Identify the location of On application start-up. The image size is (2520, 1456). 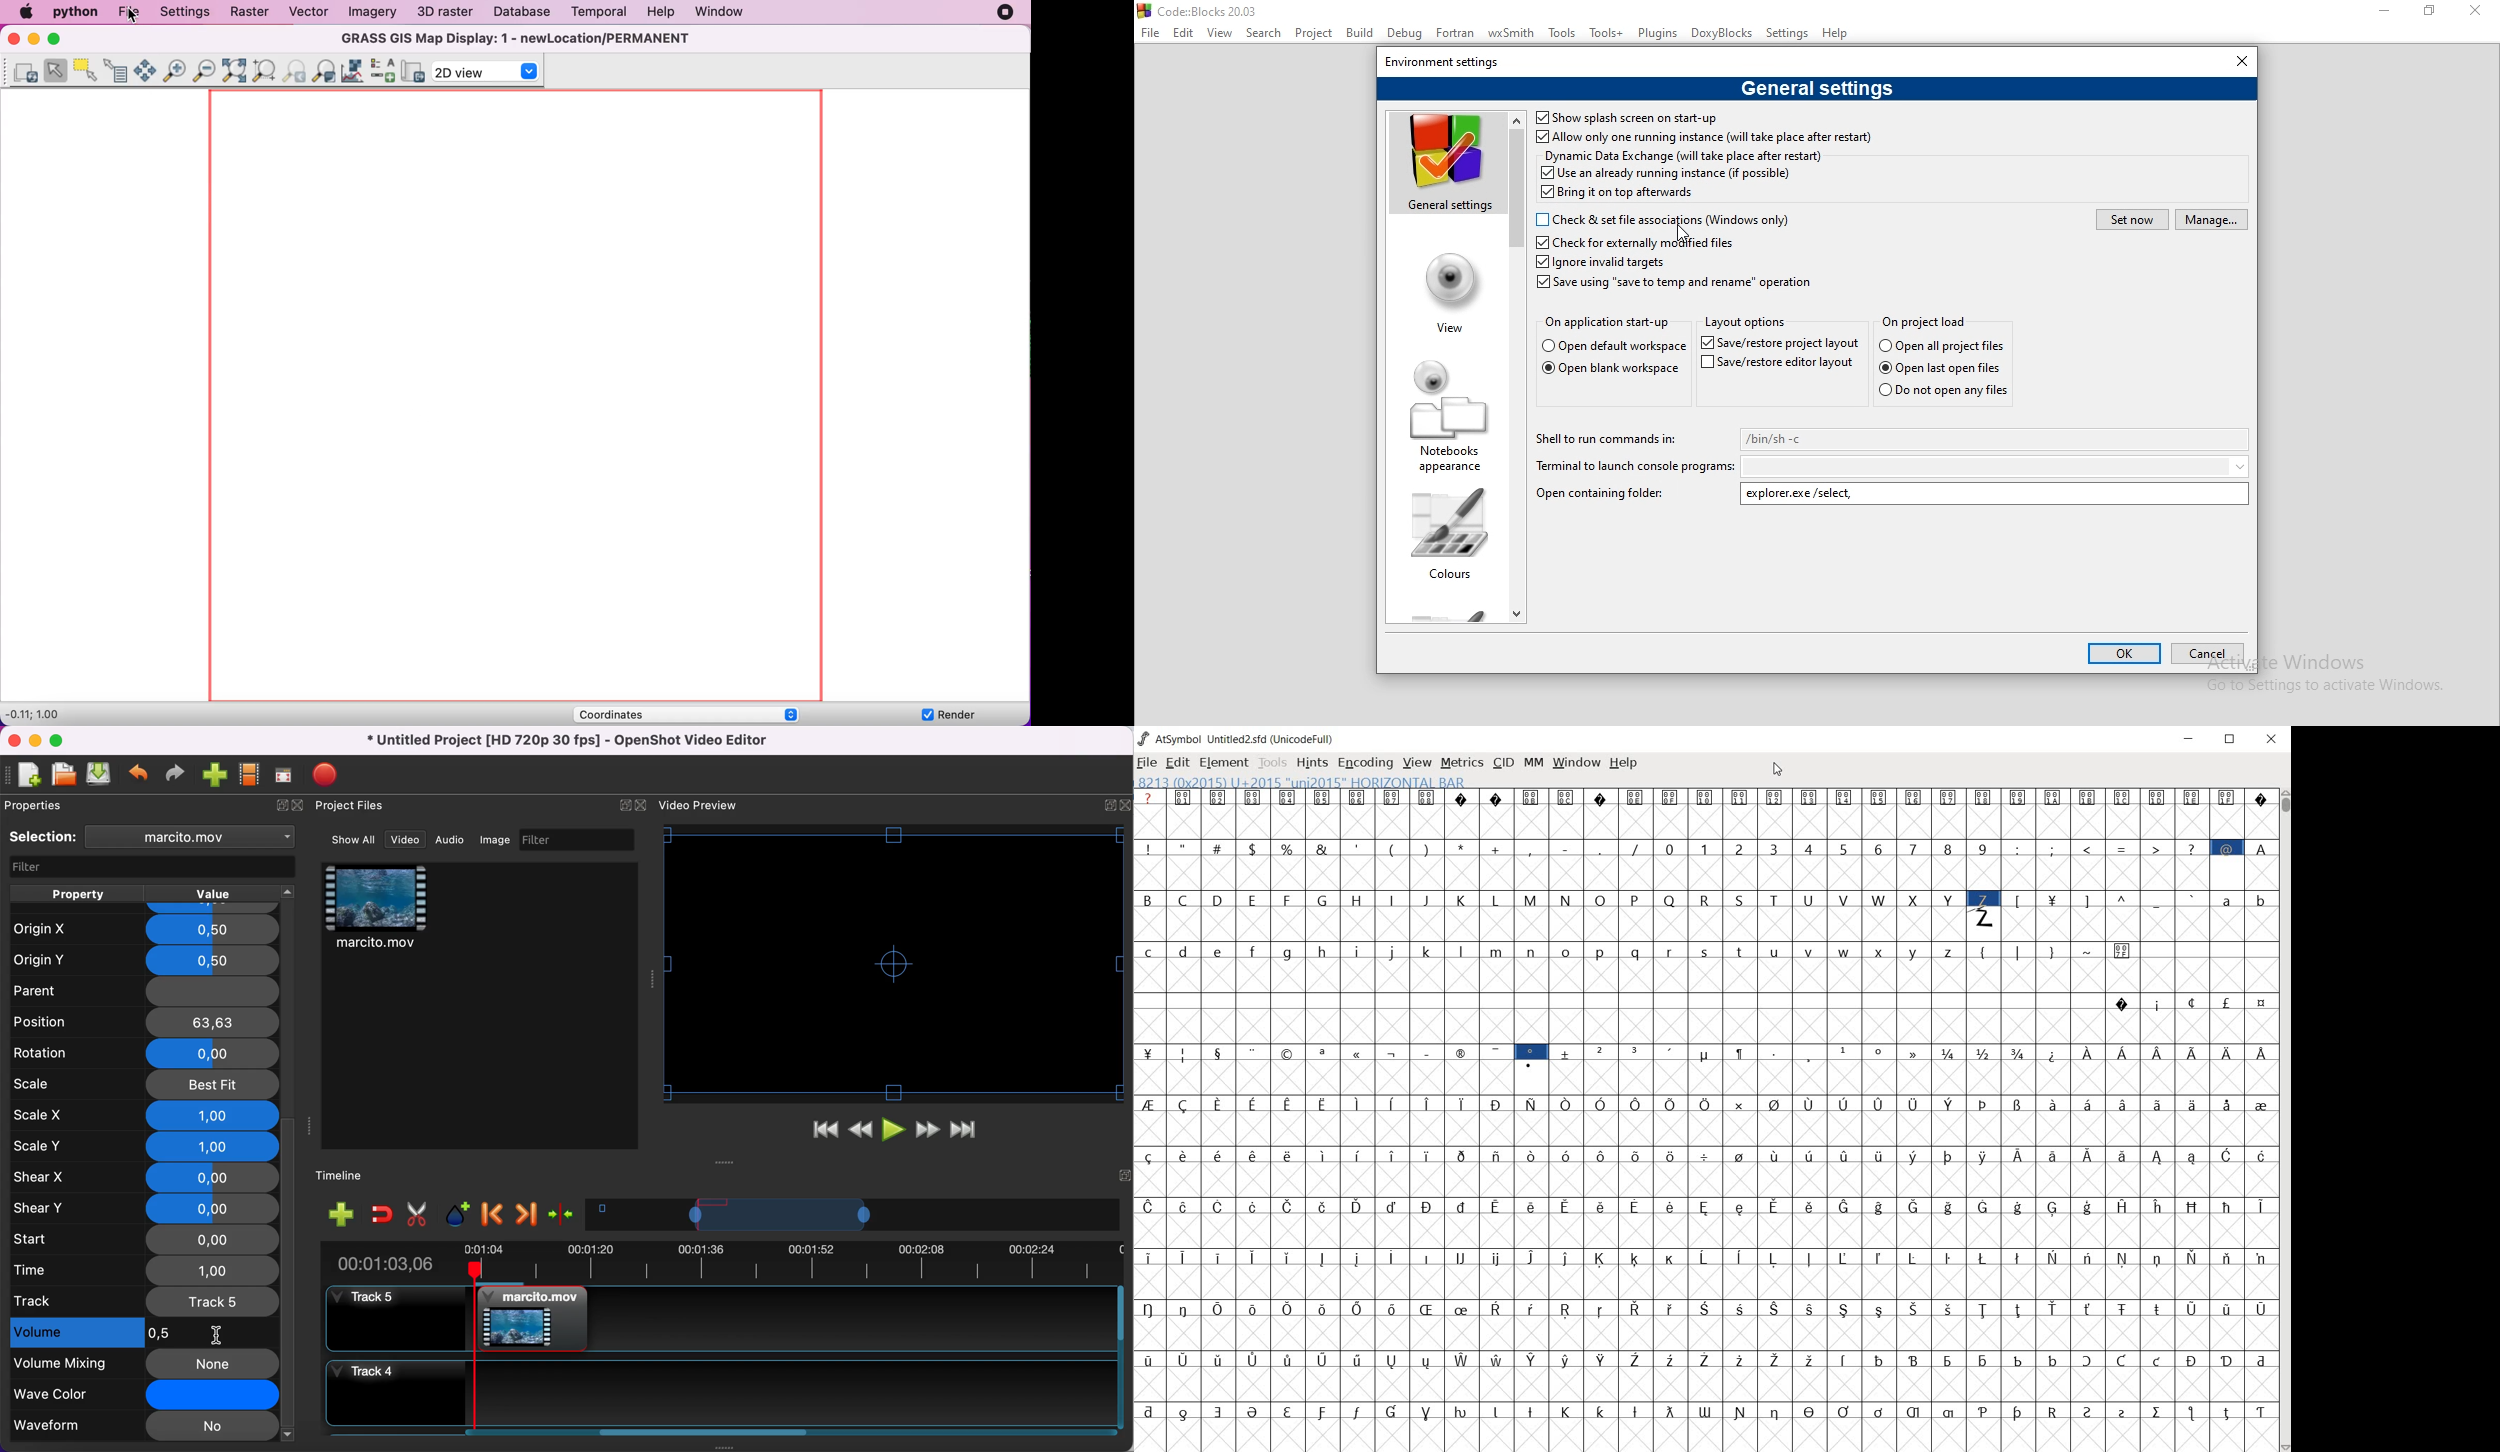
(1607, 322).